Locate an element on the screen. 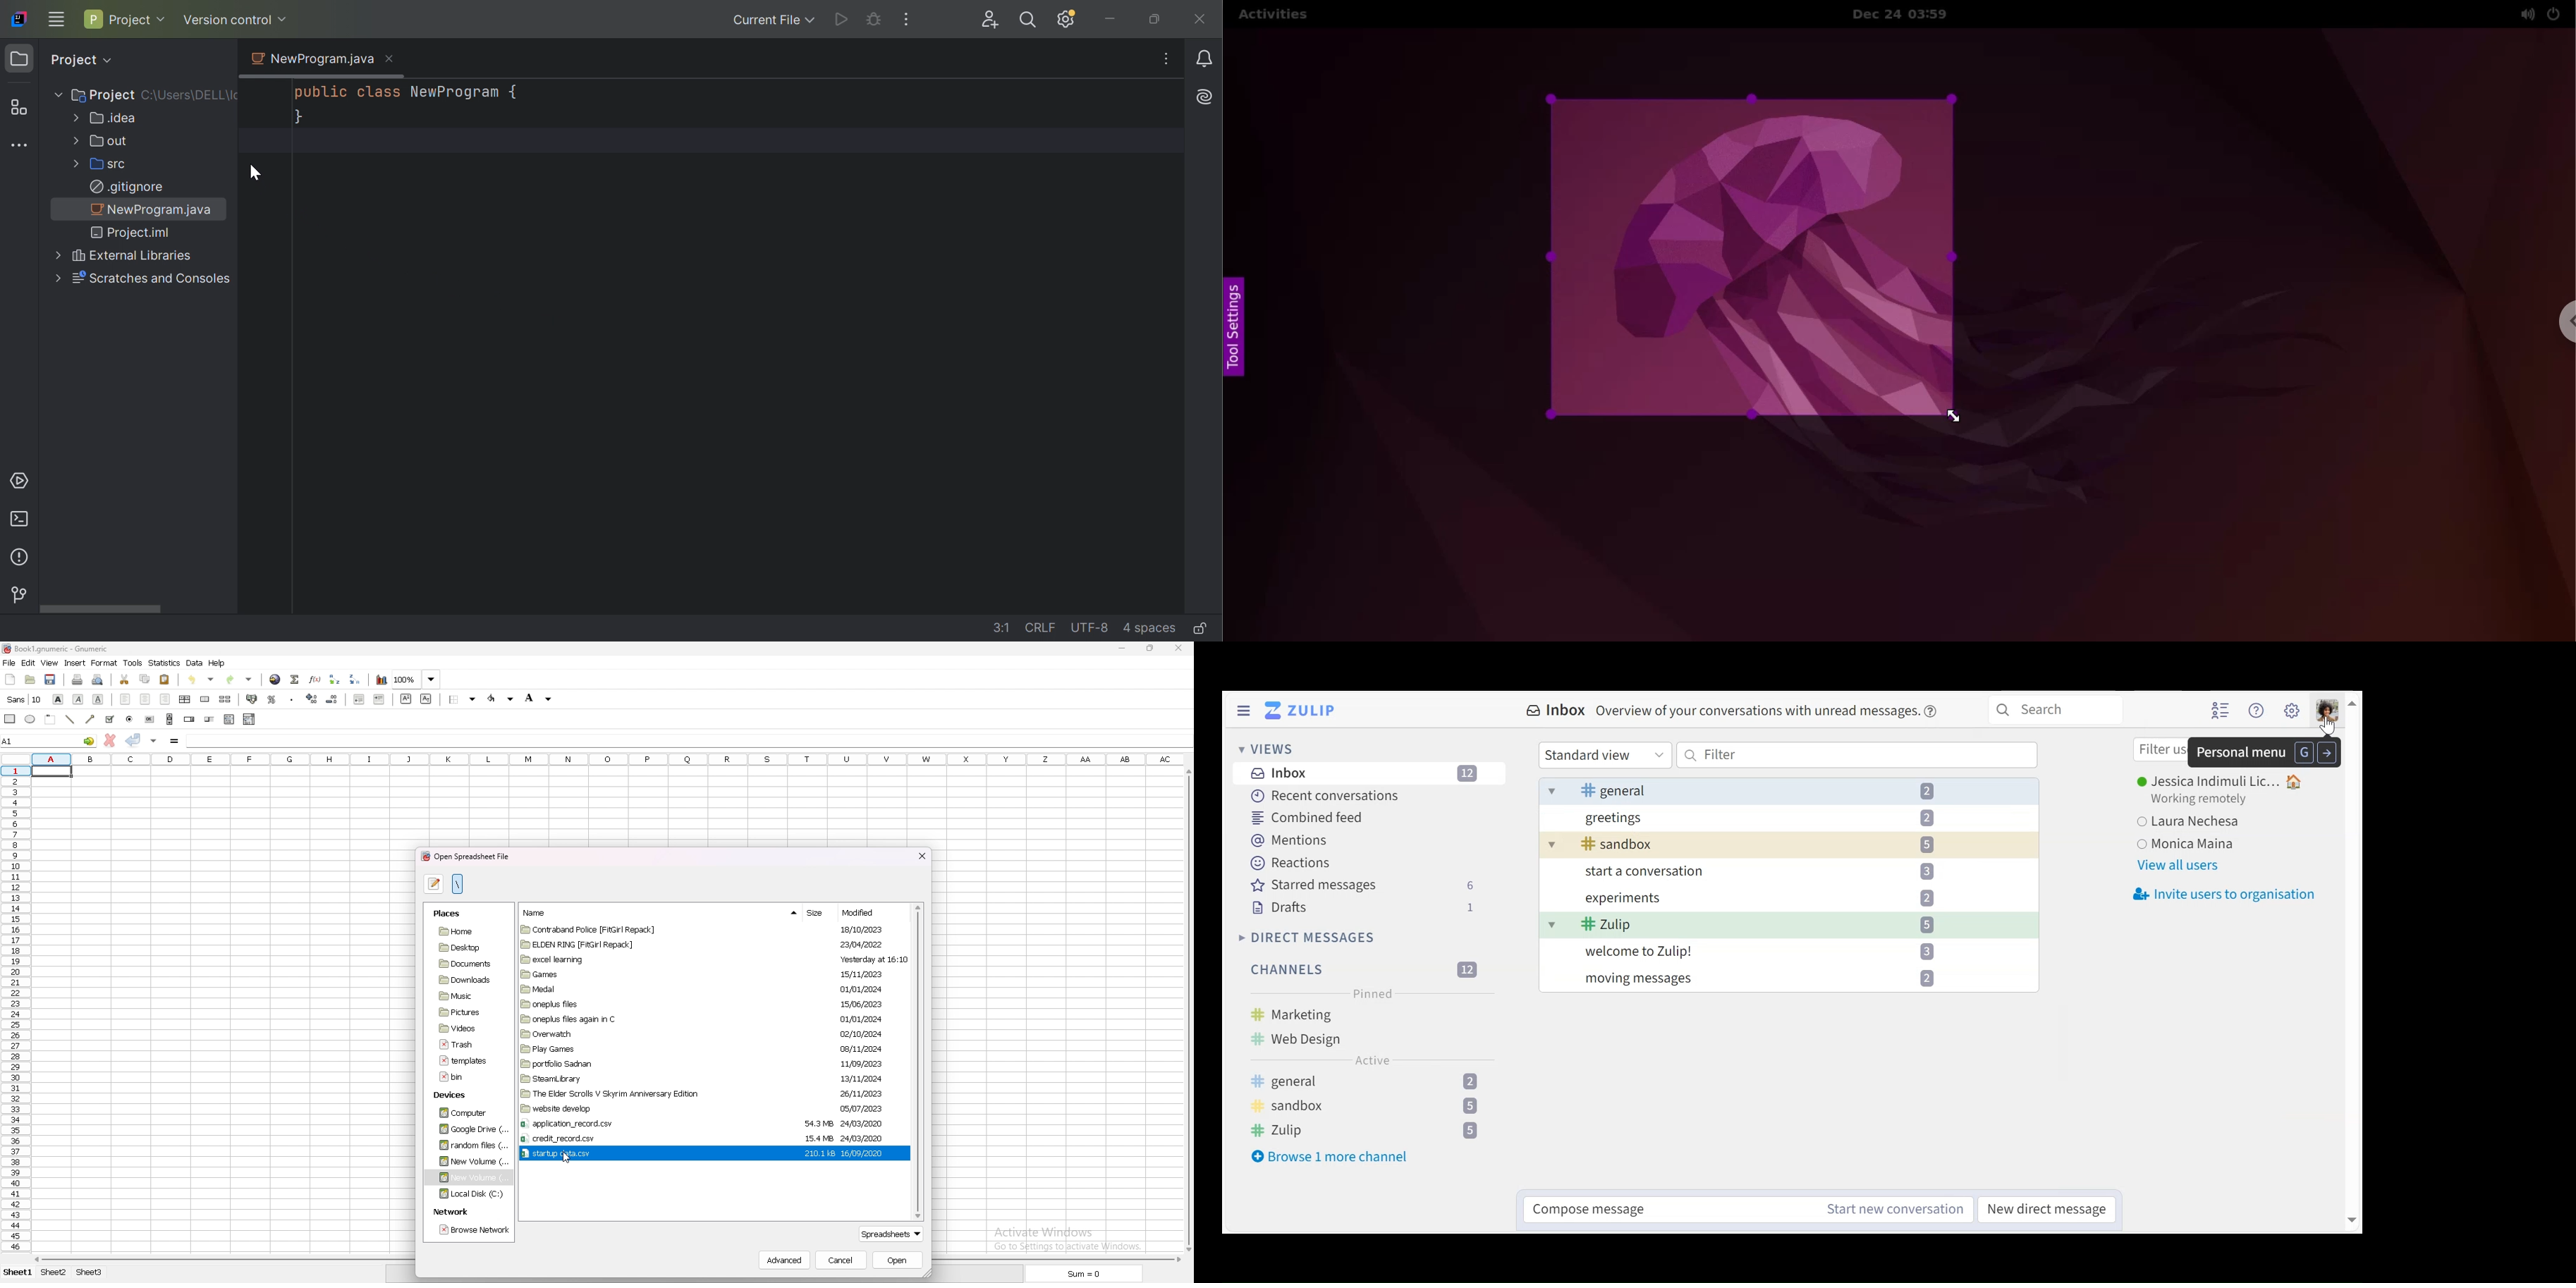 The width and height of the screenshot is (2576, 1288). 3 is located at coordinates (1920, 871).